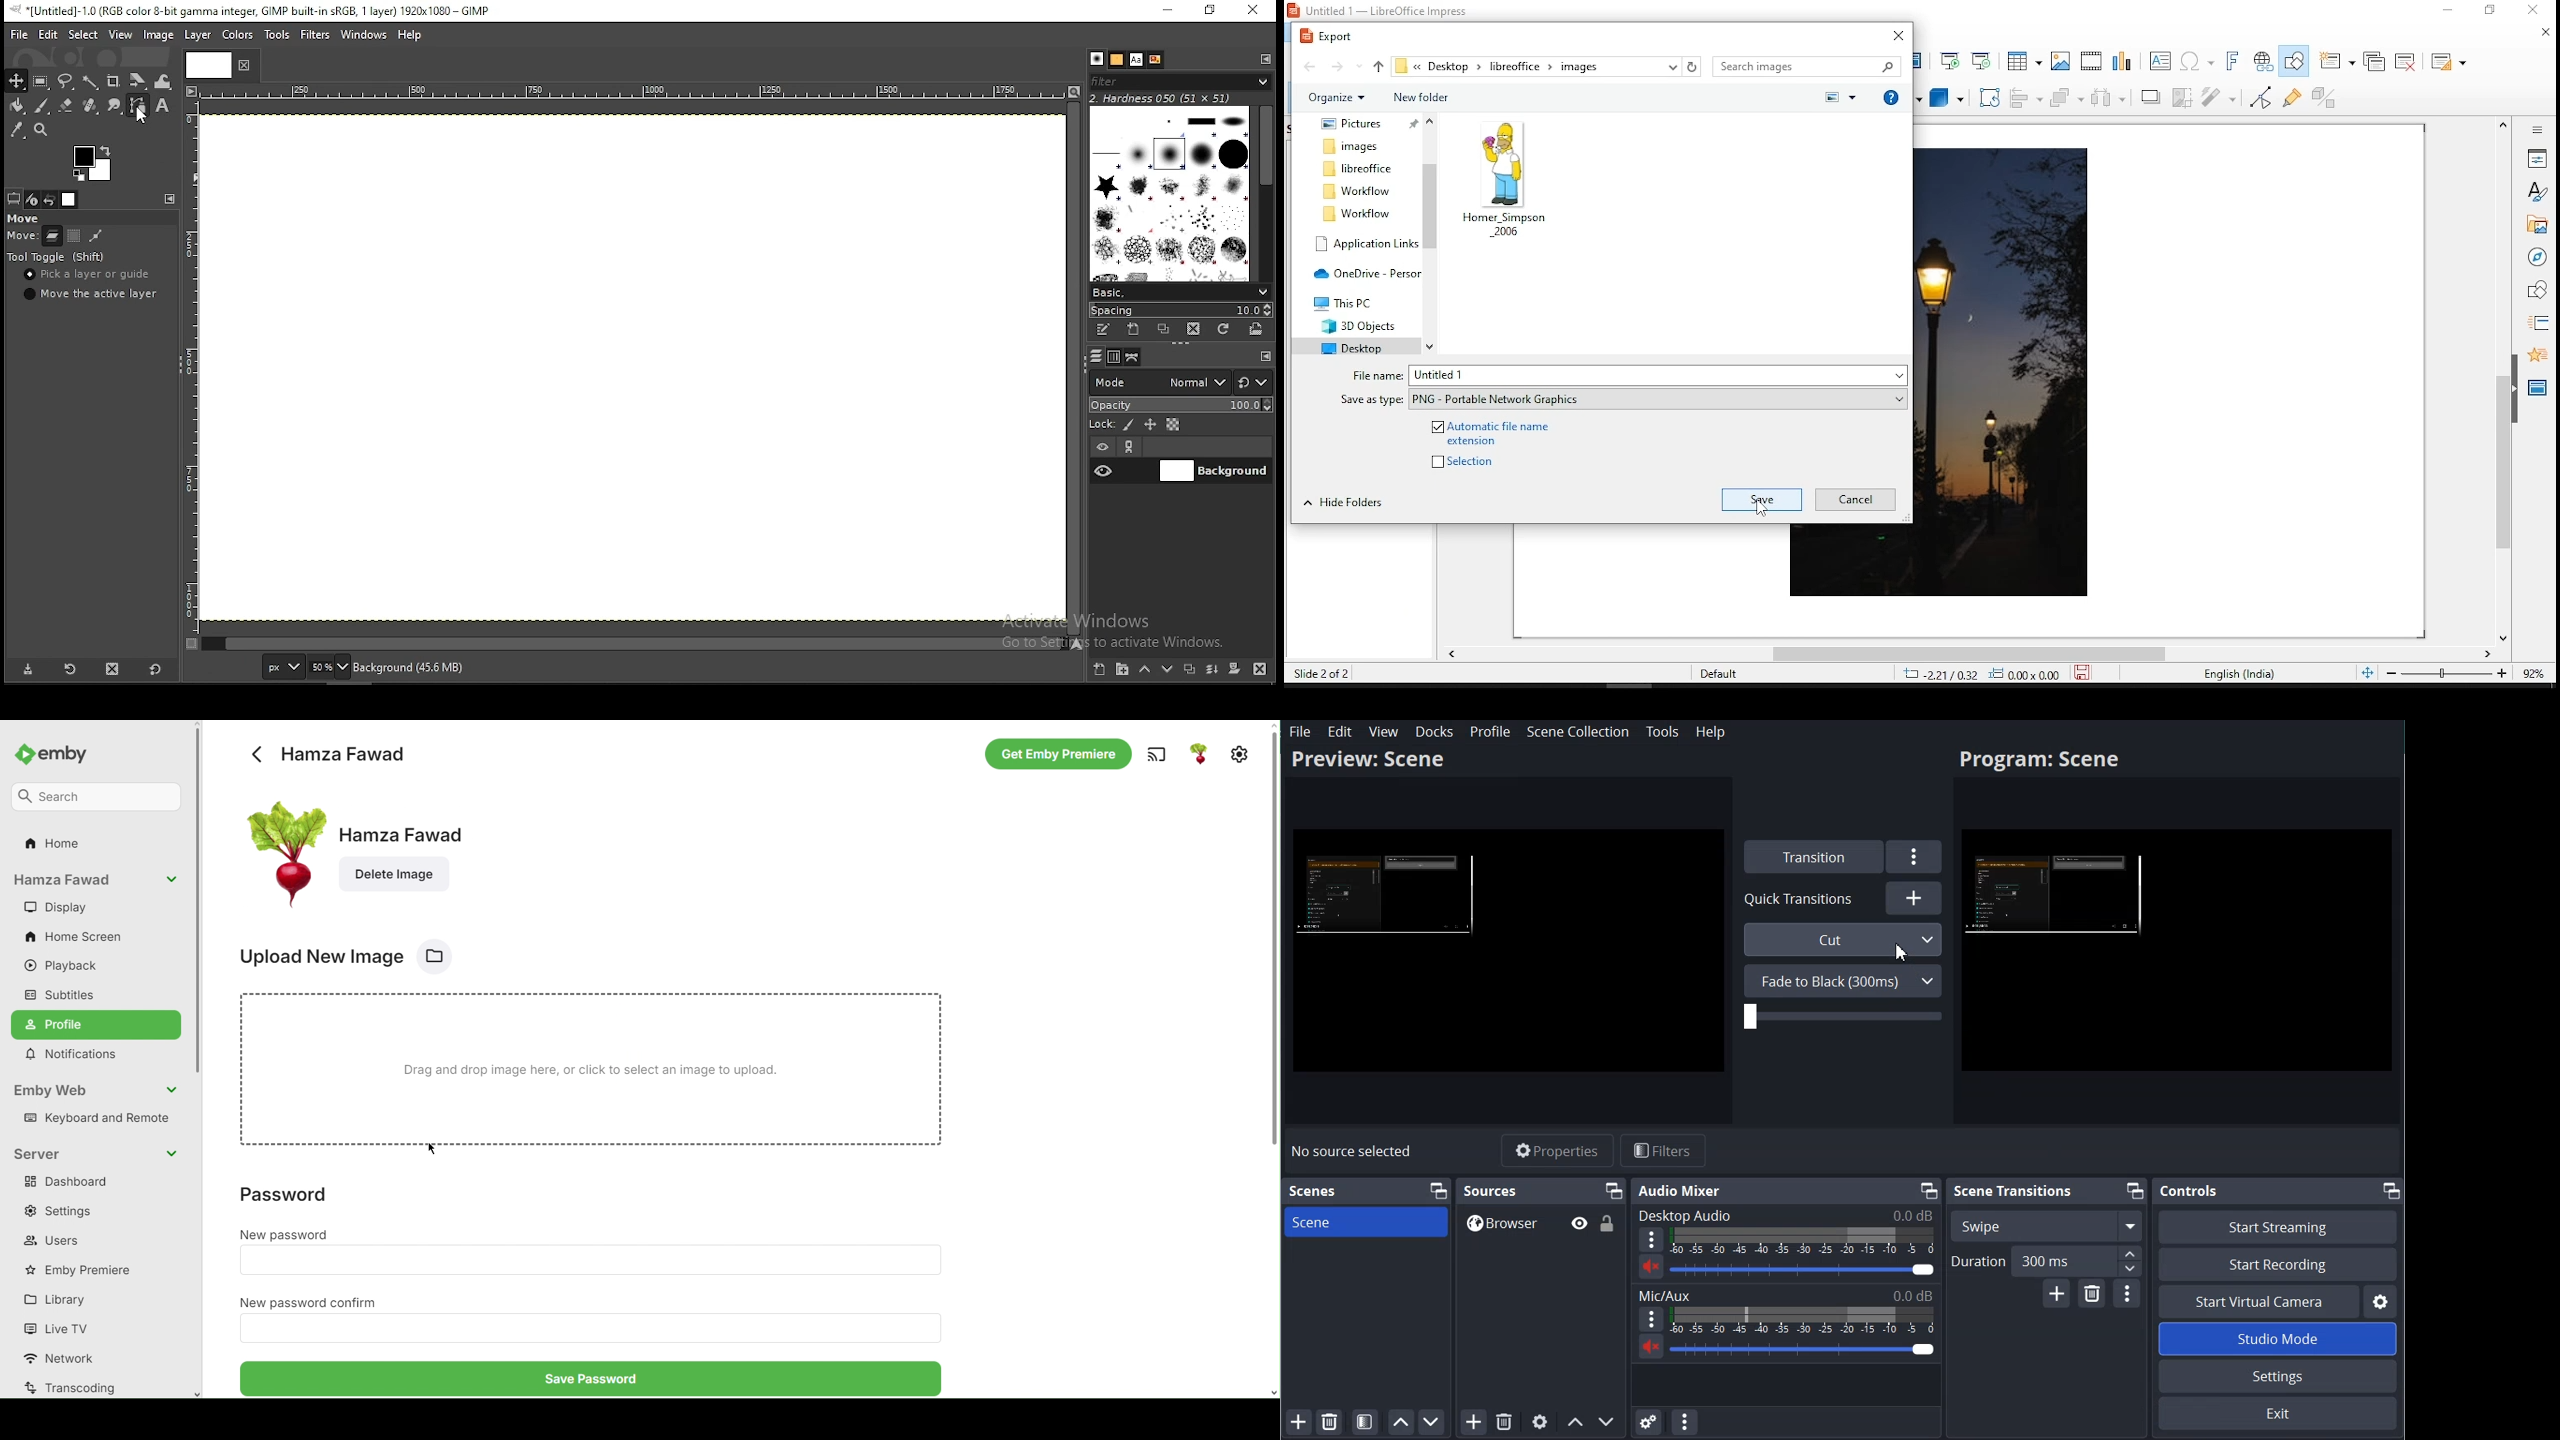 Image resolution: width=2576 pixels, height=1456 pixels. I want to click on Advance Audio Properties, so click(1648, 1422).